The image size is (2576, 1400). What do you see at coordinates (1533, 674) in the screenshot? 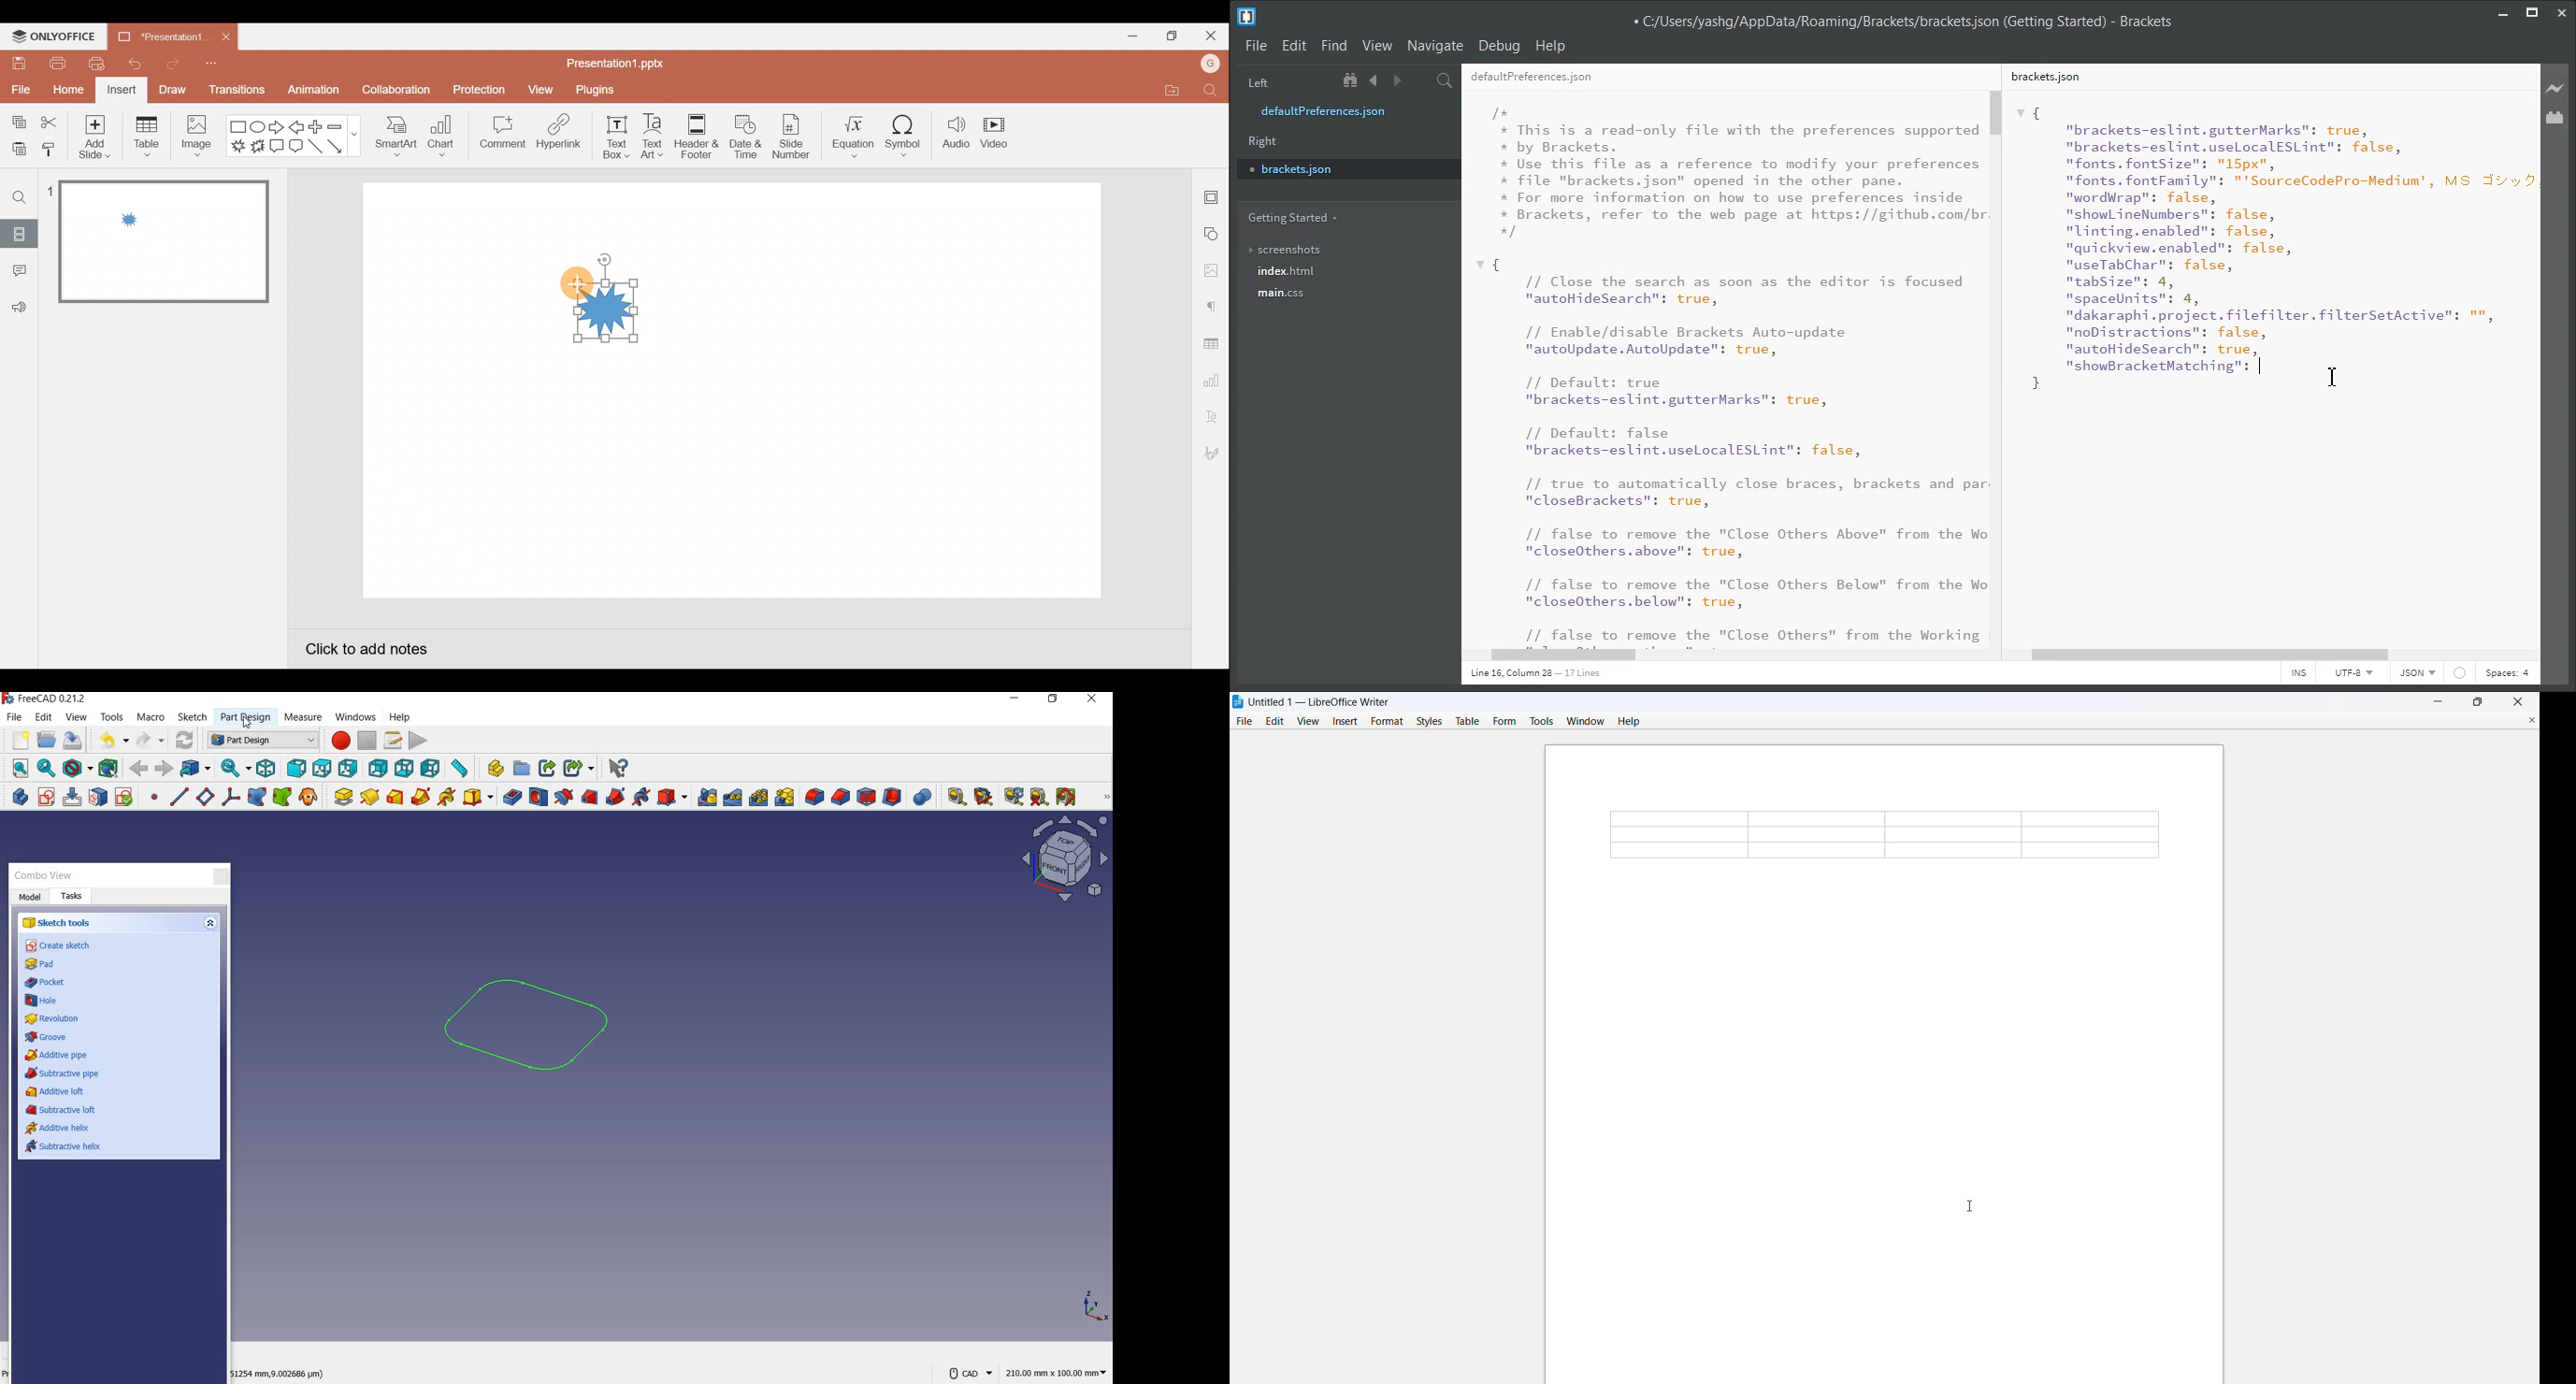
I see `Line 1, Column 1 - 17 Lines` at bounding box center [1533, 674].